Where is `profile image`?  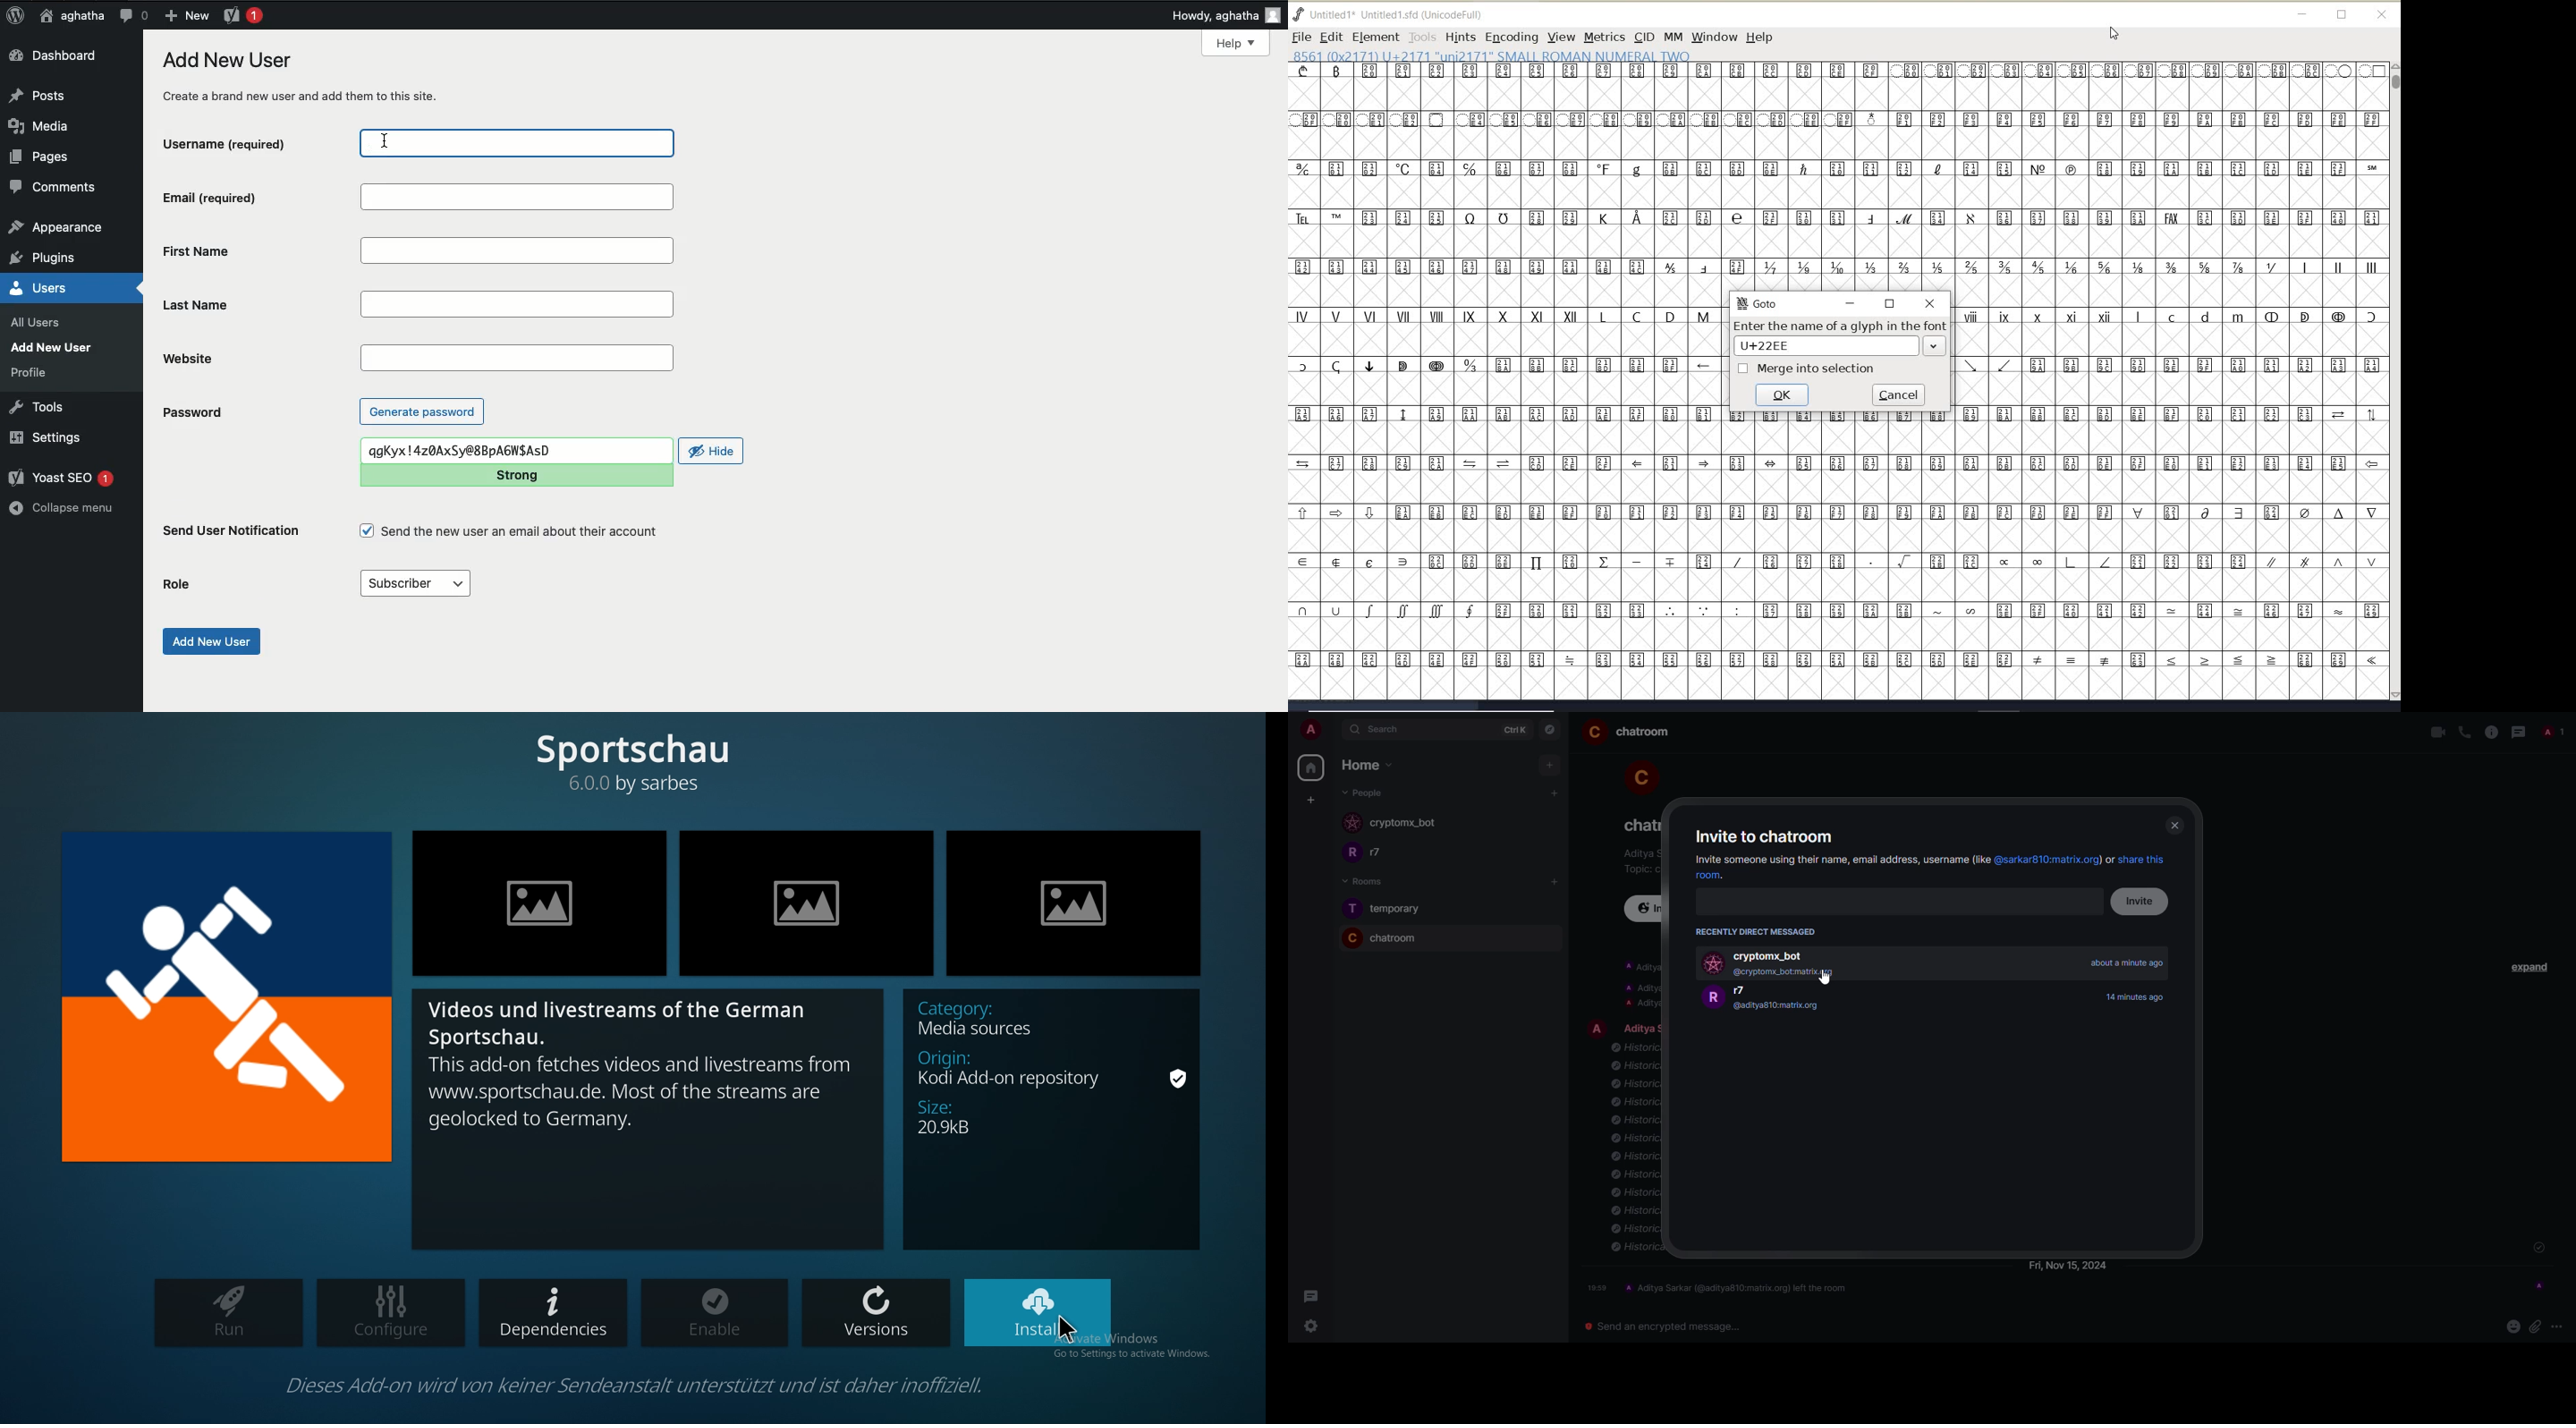
profile image is located at coordinates (1353, 824).